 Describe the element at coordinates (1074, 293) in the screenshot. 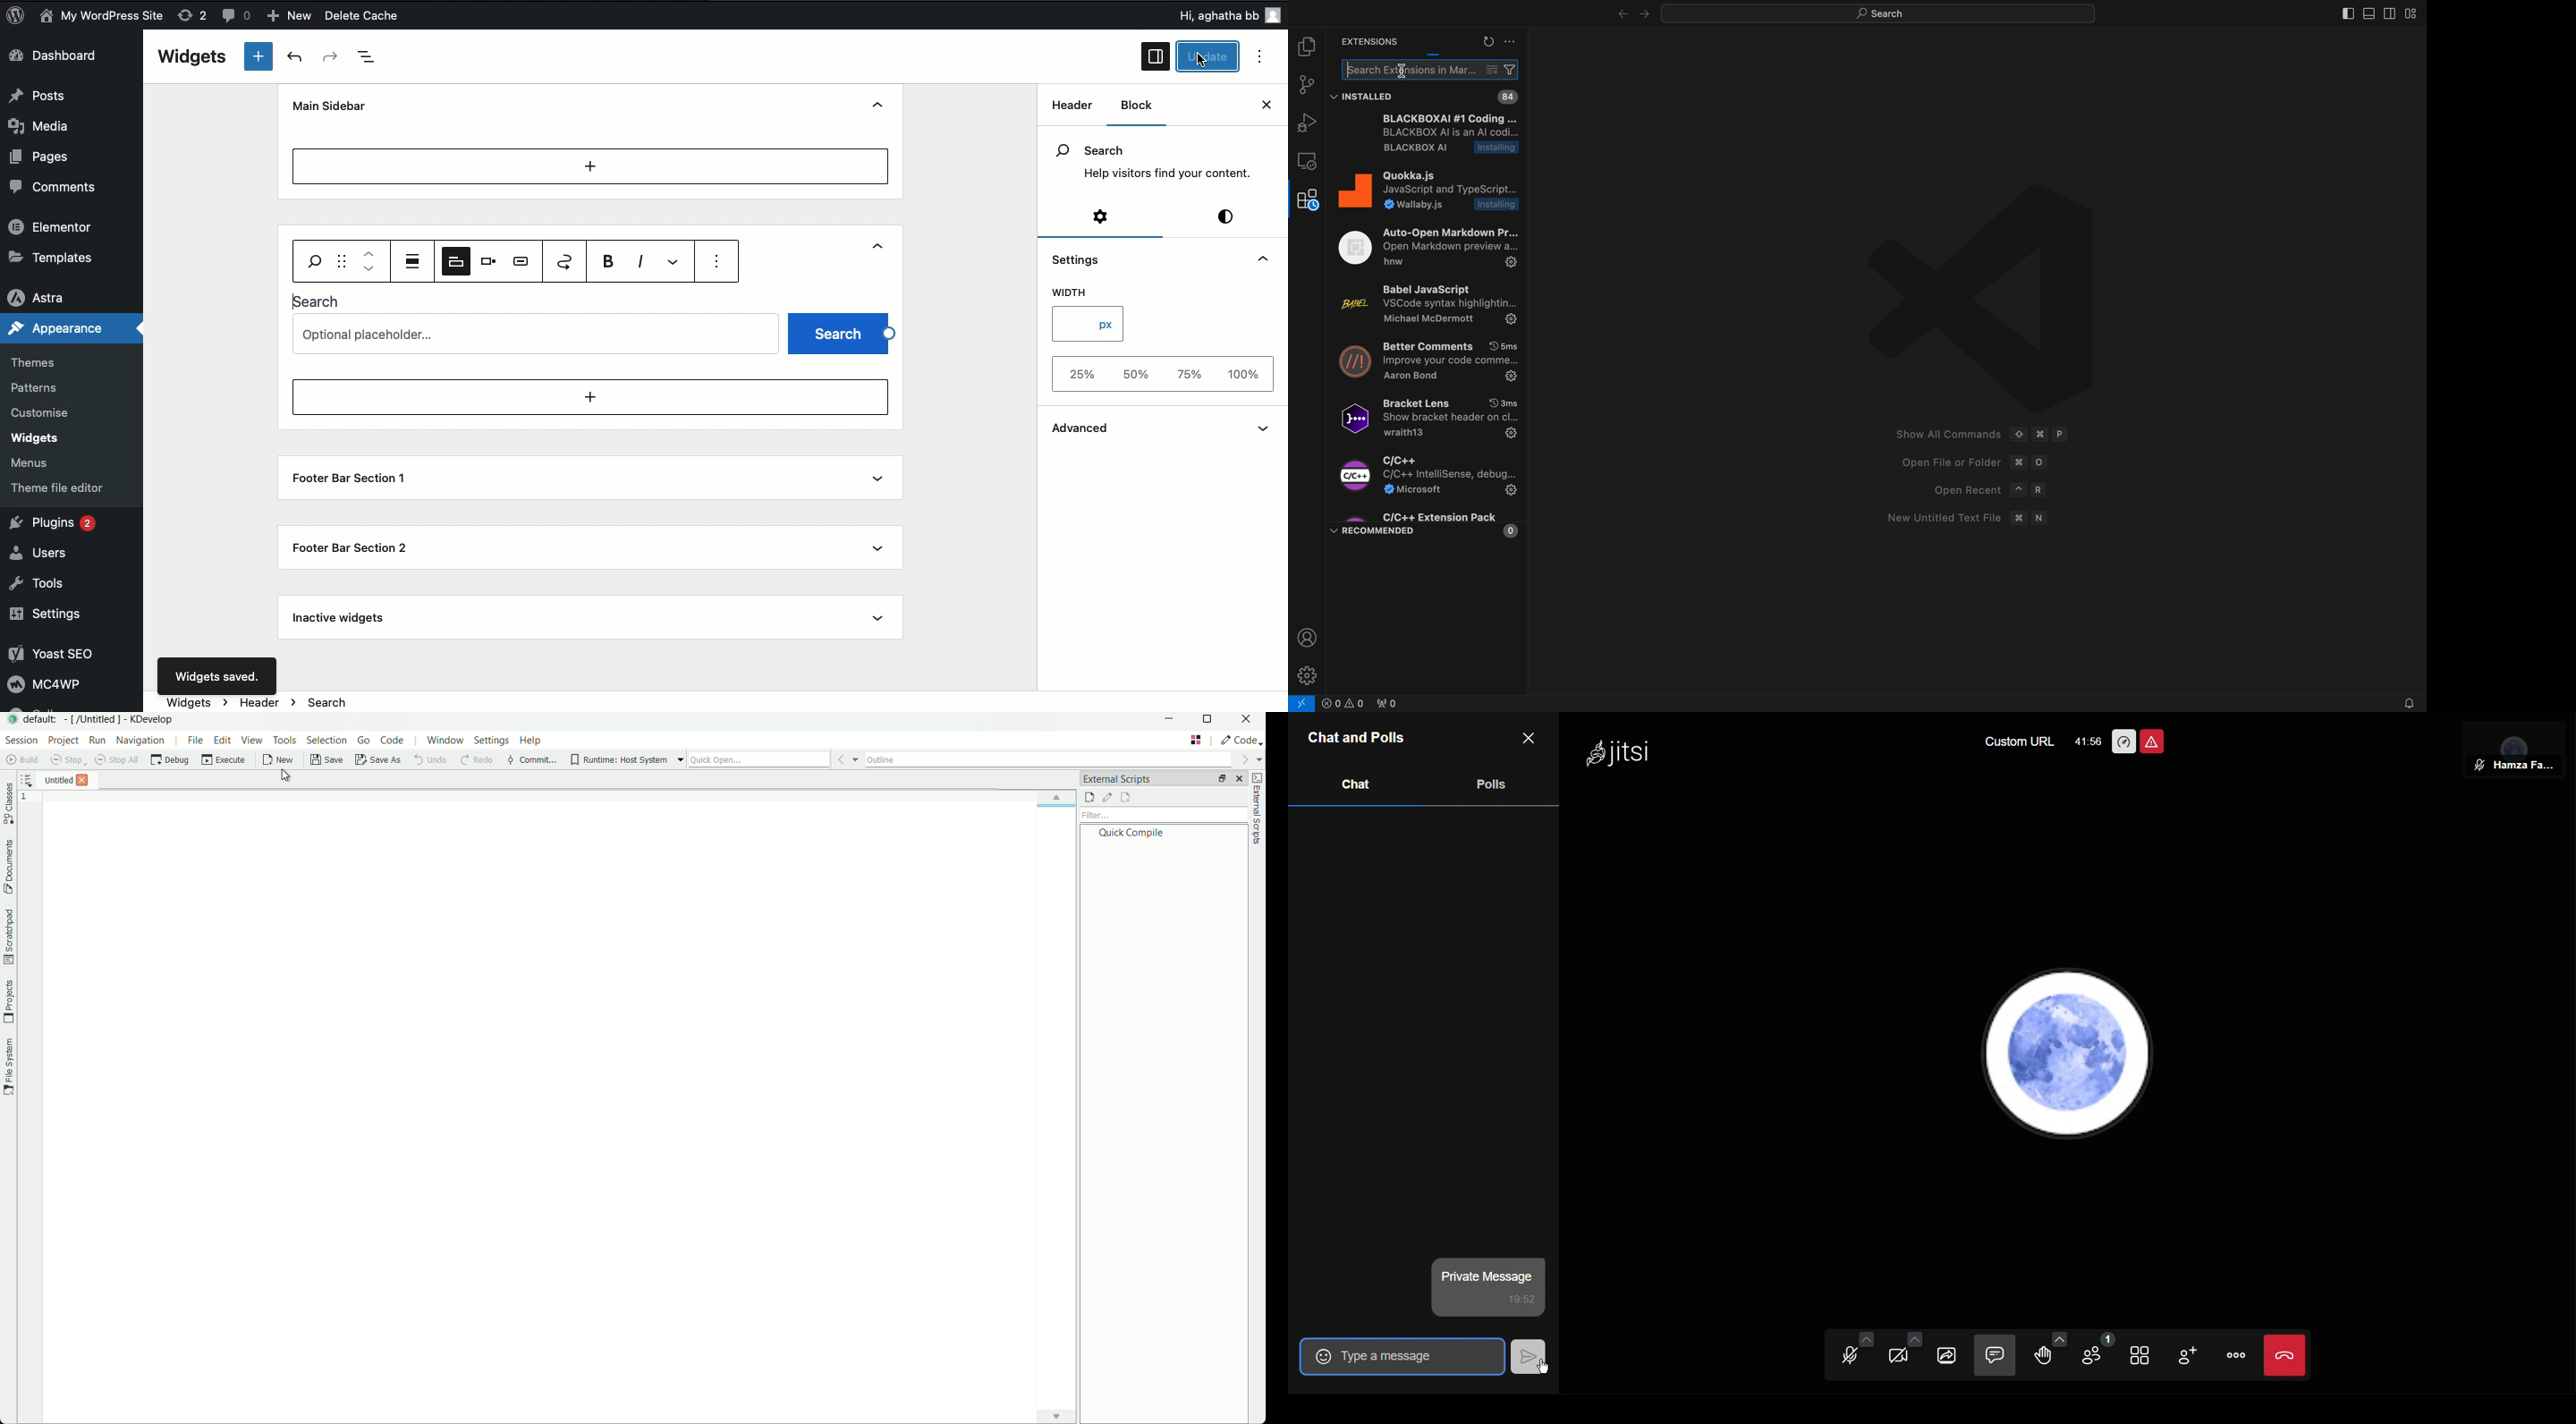

I see `Width` at that location.